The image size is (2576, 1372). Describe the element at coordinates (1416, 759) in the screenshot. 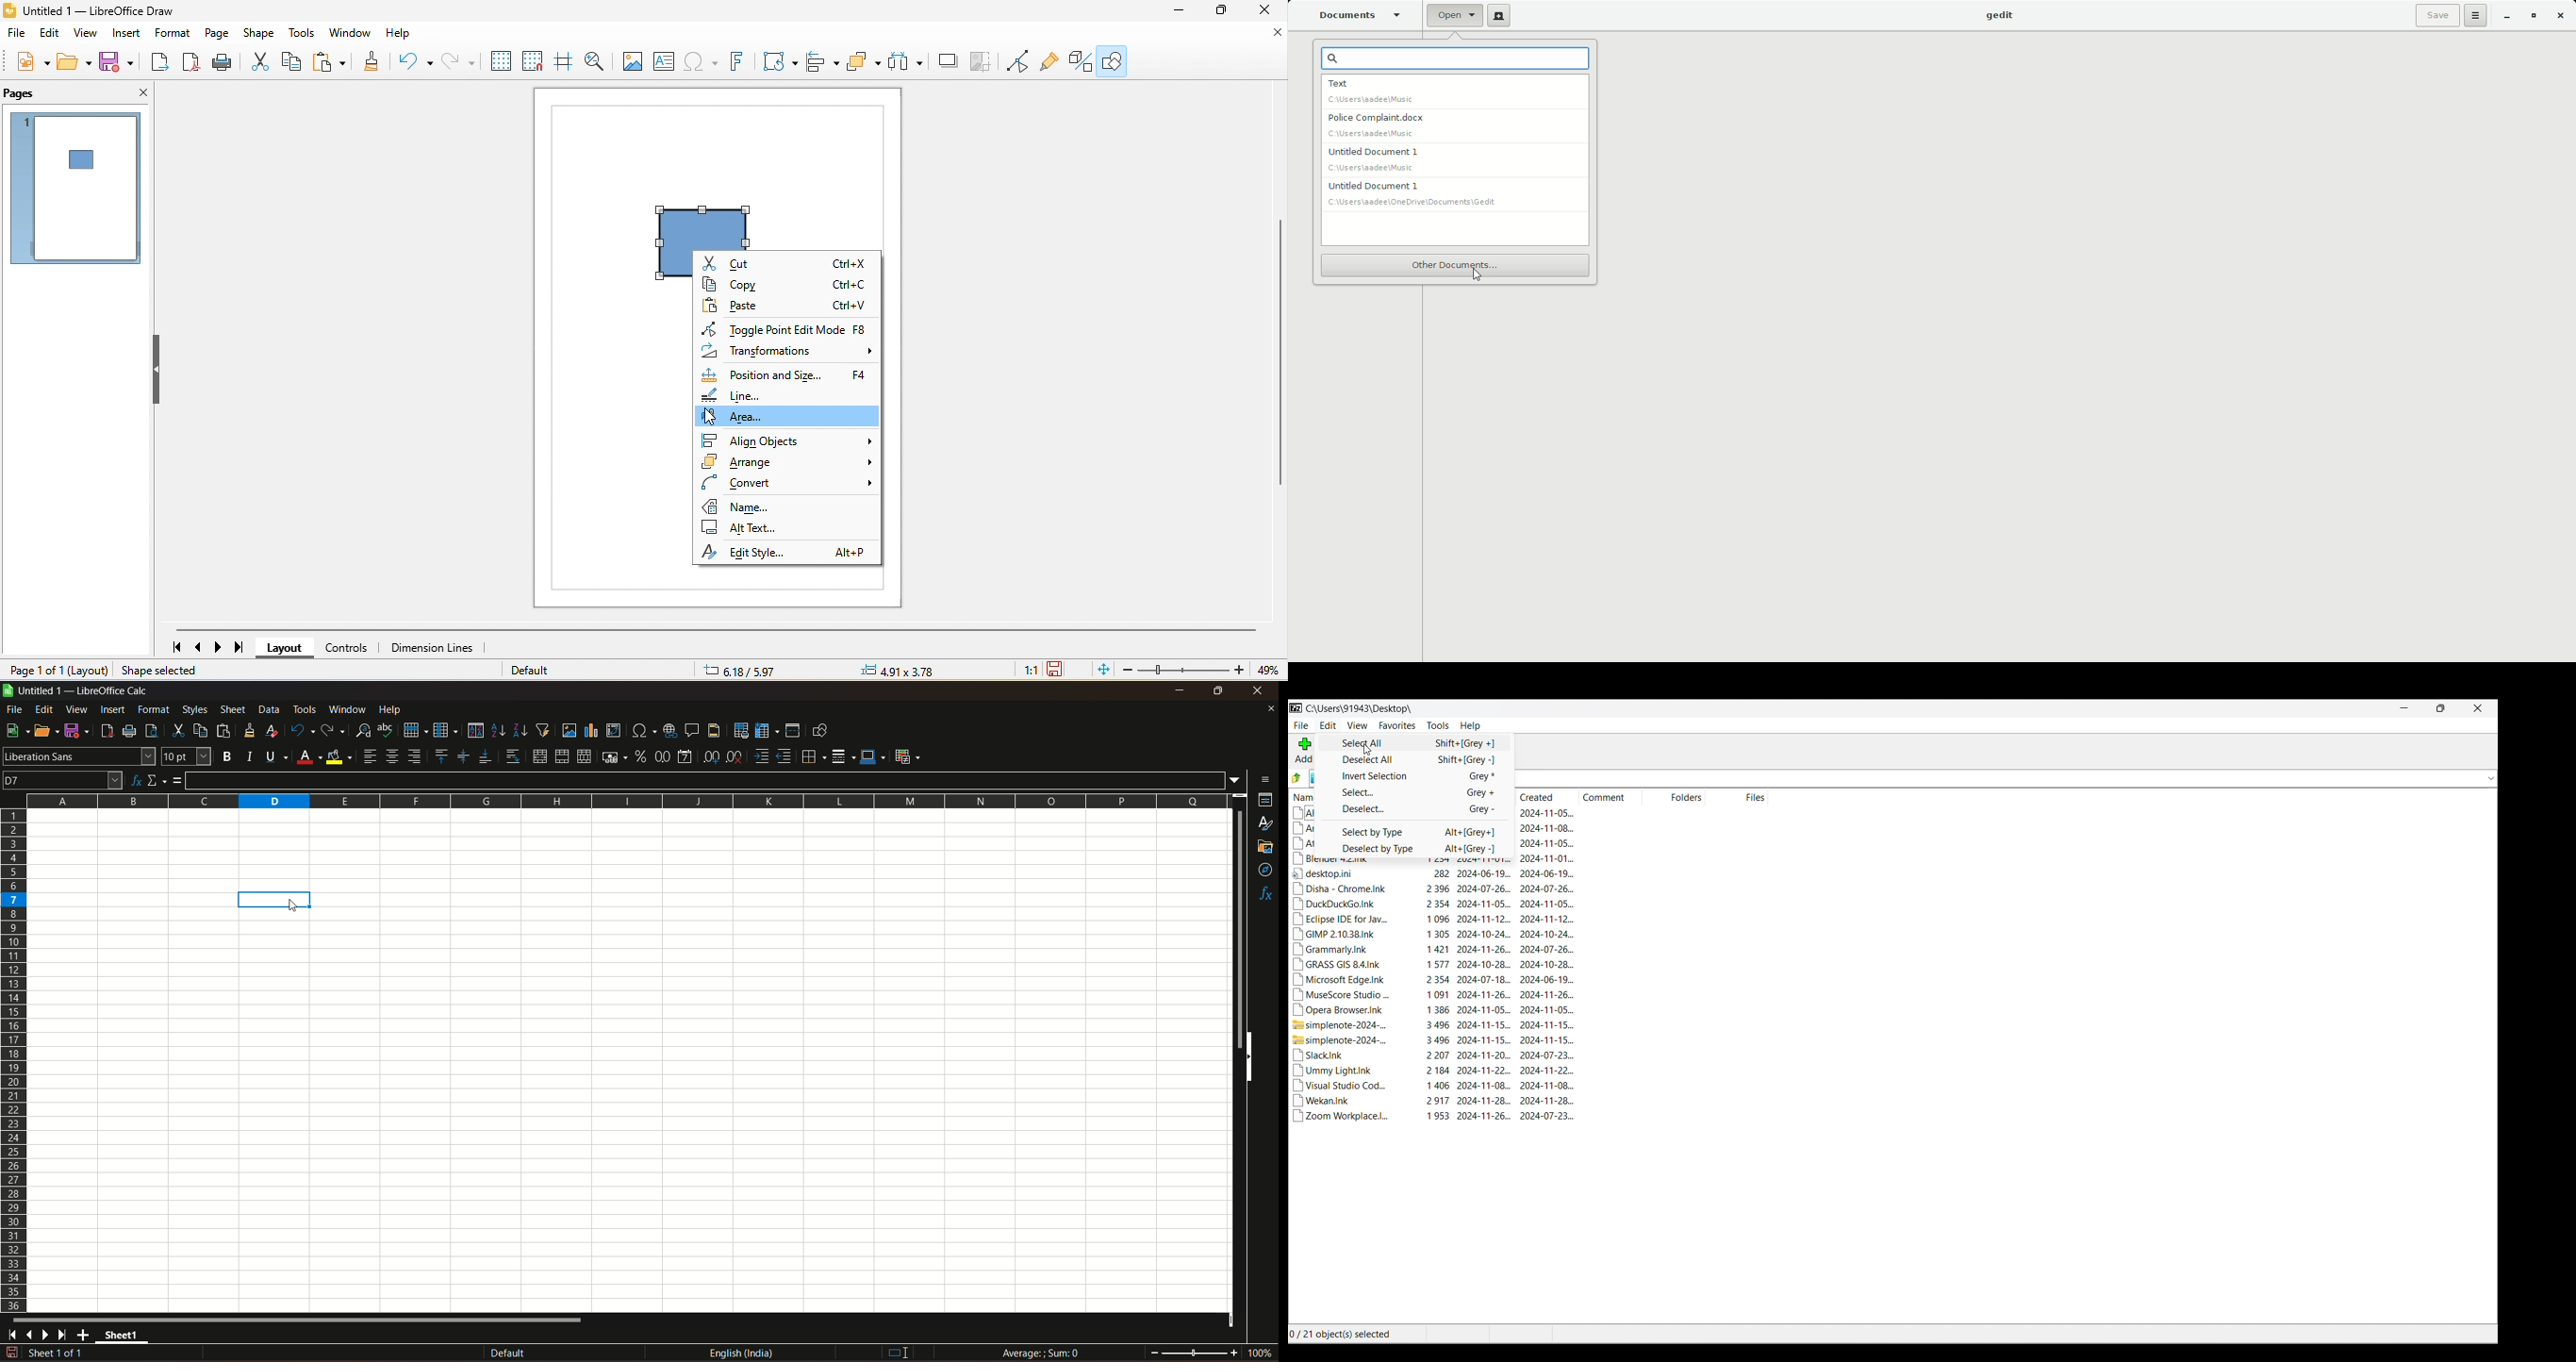

I see `Deselect all` at that location.